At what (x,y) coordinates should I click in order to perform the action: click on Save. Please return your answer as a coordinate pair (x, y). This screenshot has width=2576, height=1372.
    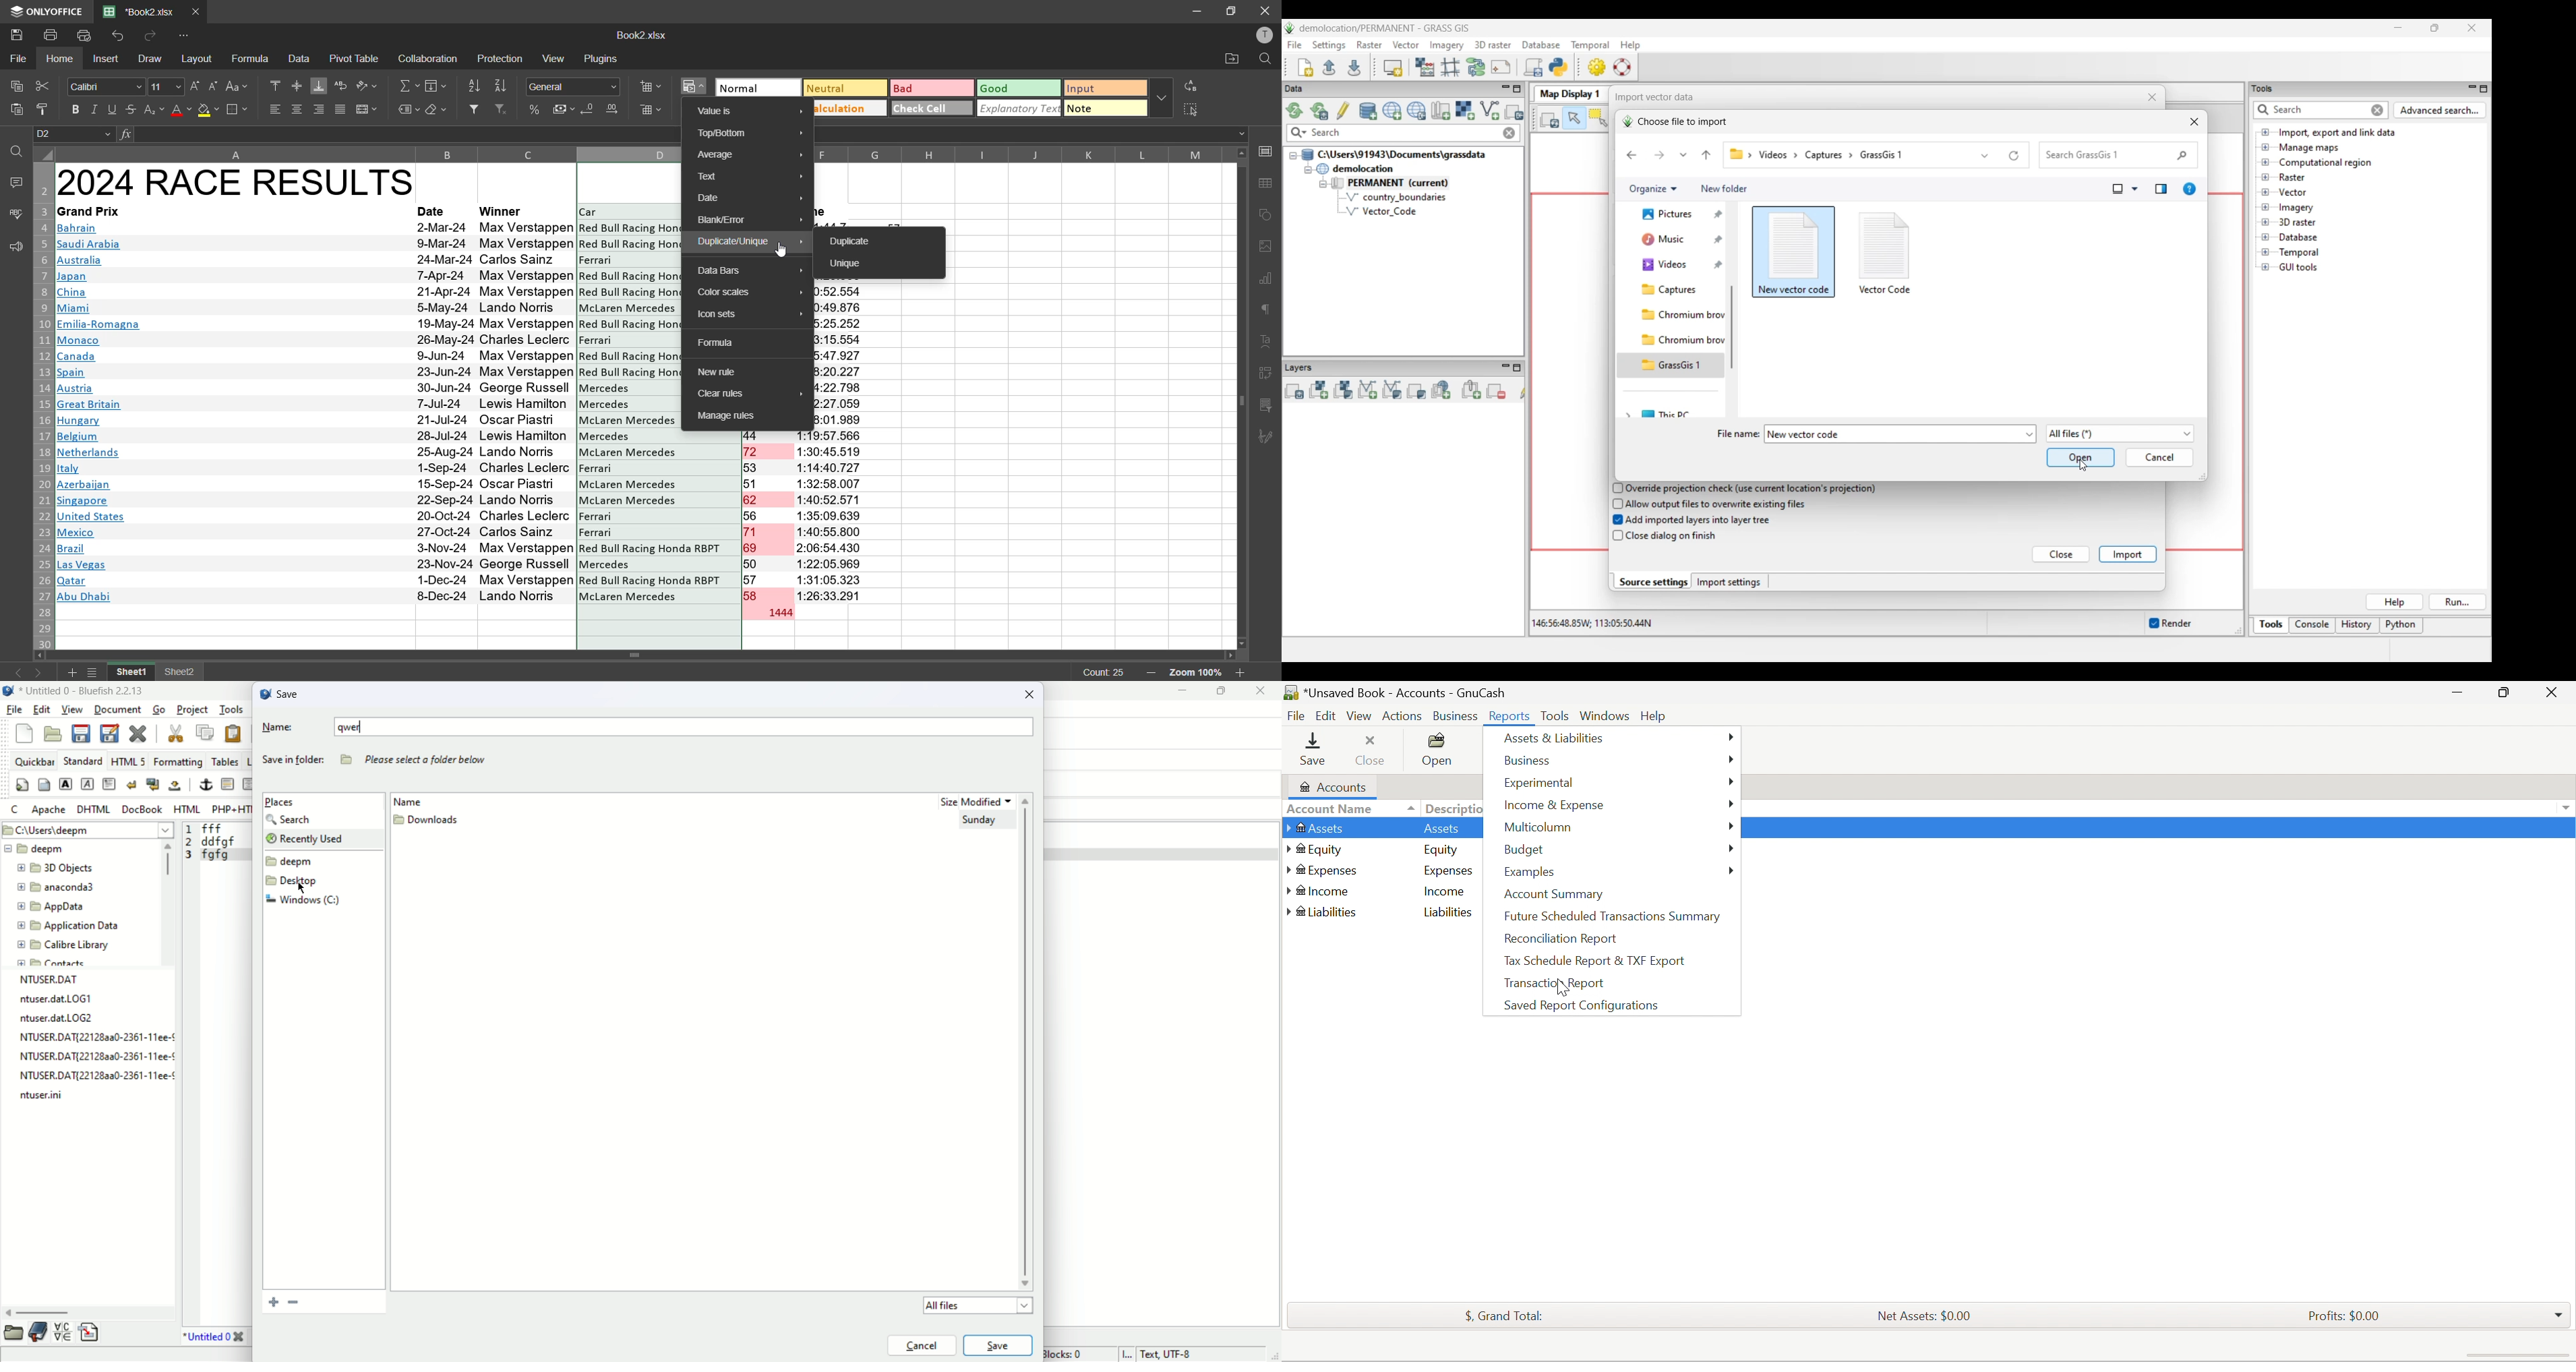
    Looking at the image, I should click on (1315, 751).